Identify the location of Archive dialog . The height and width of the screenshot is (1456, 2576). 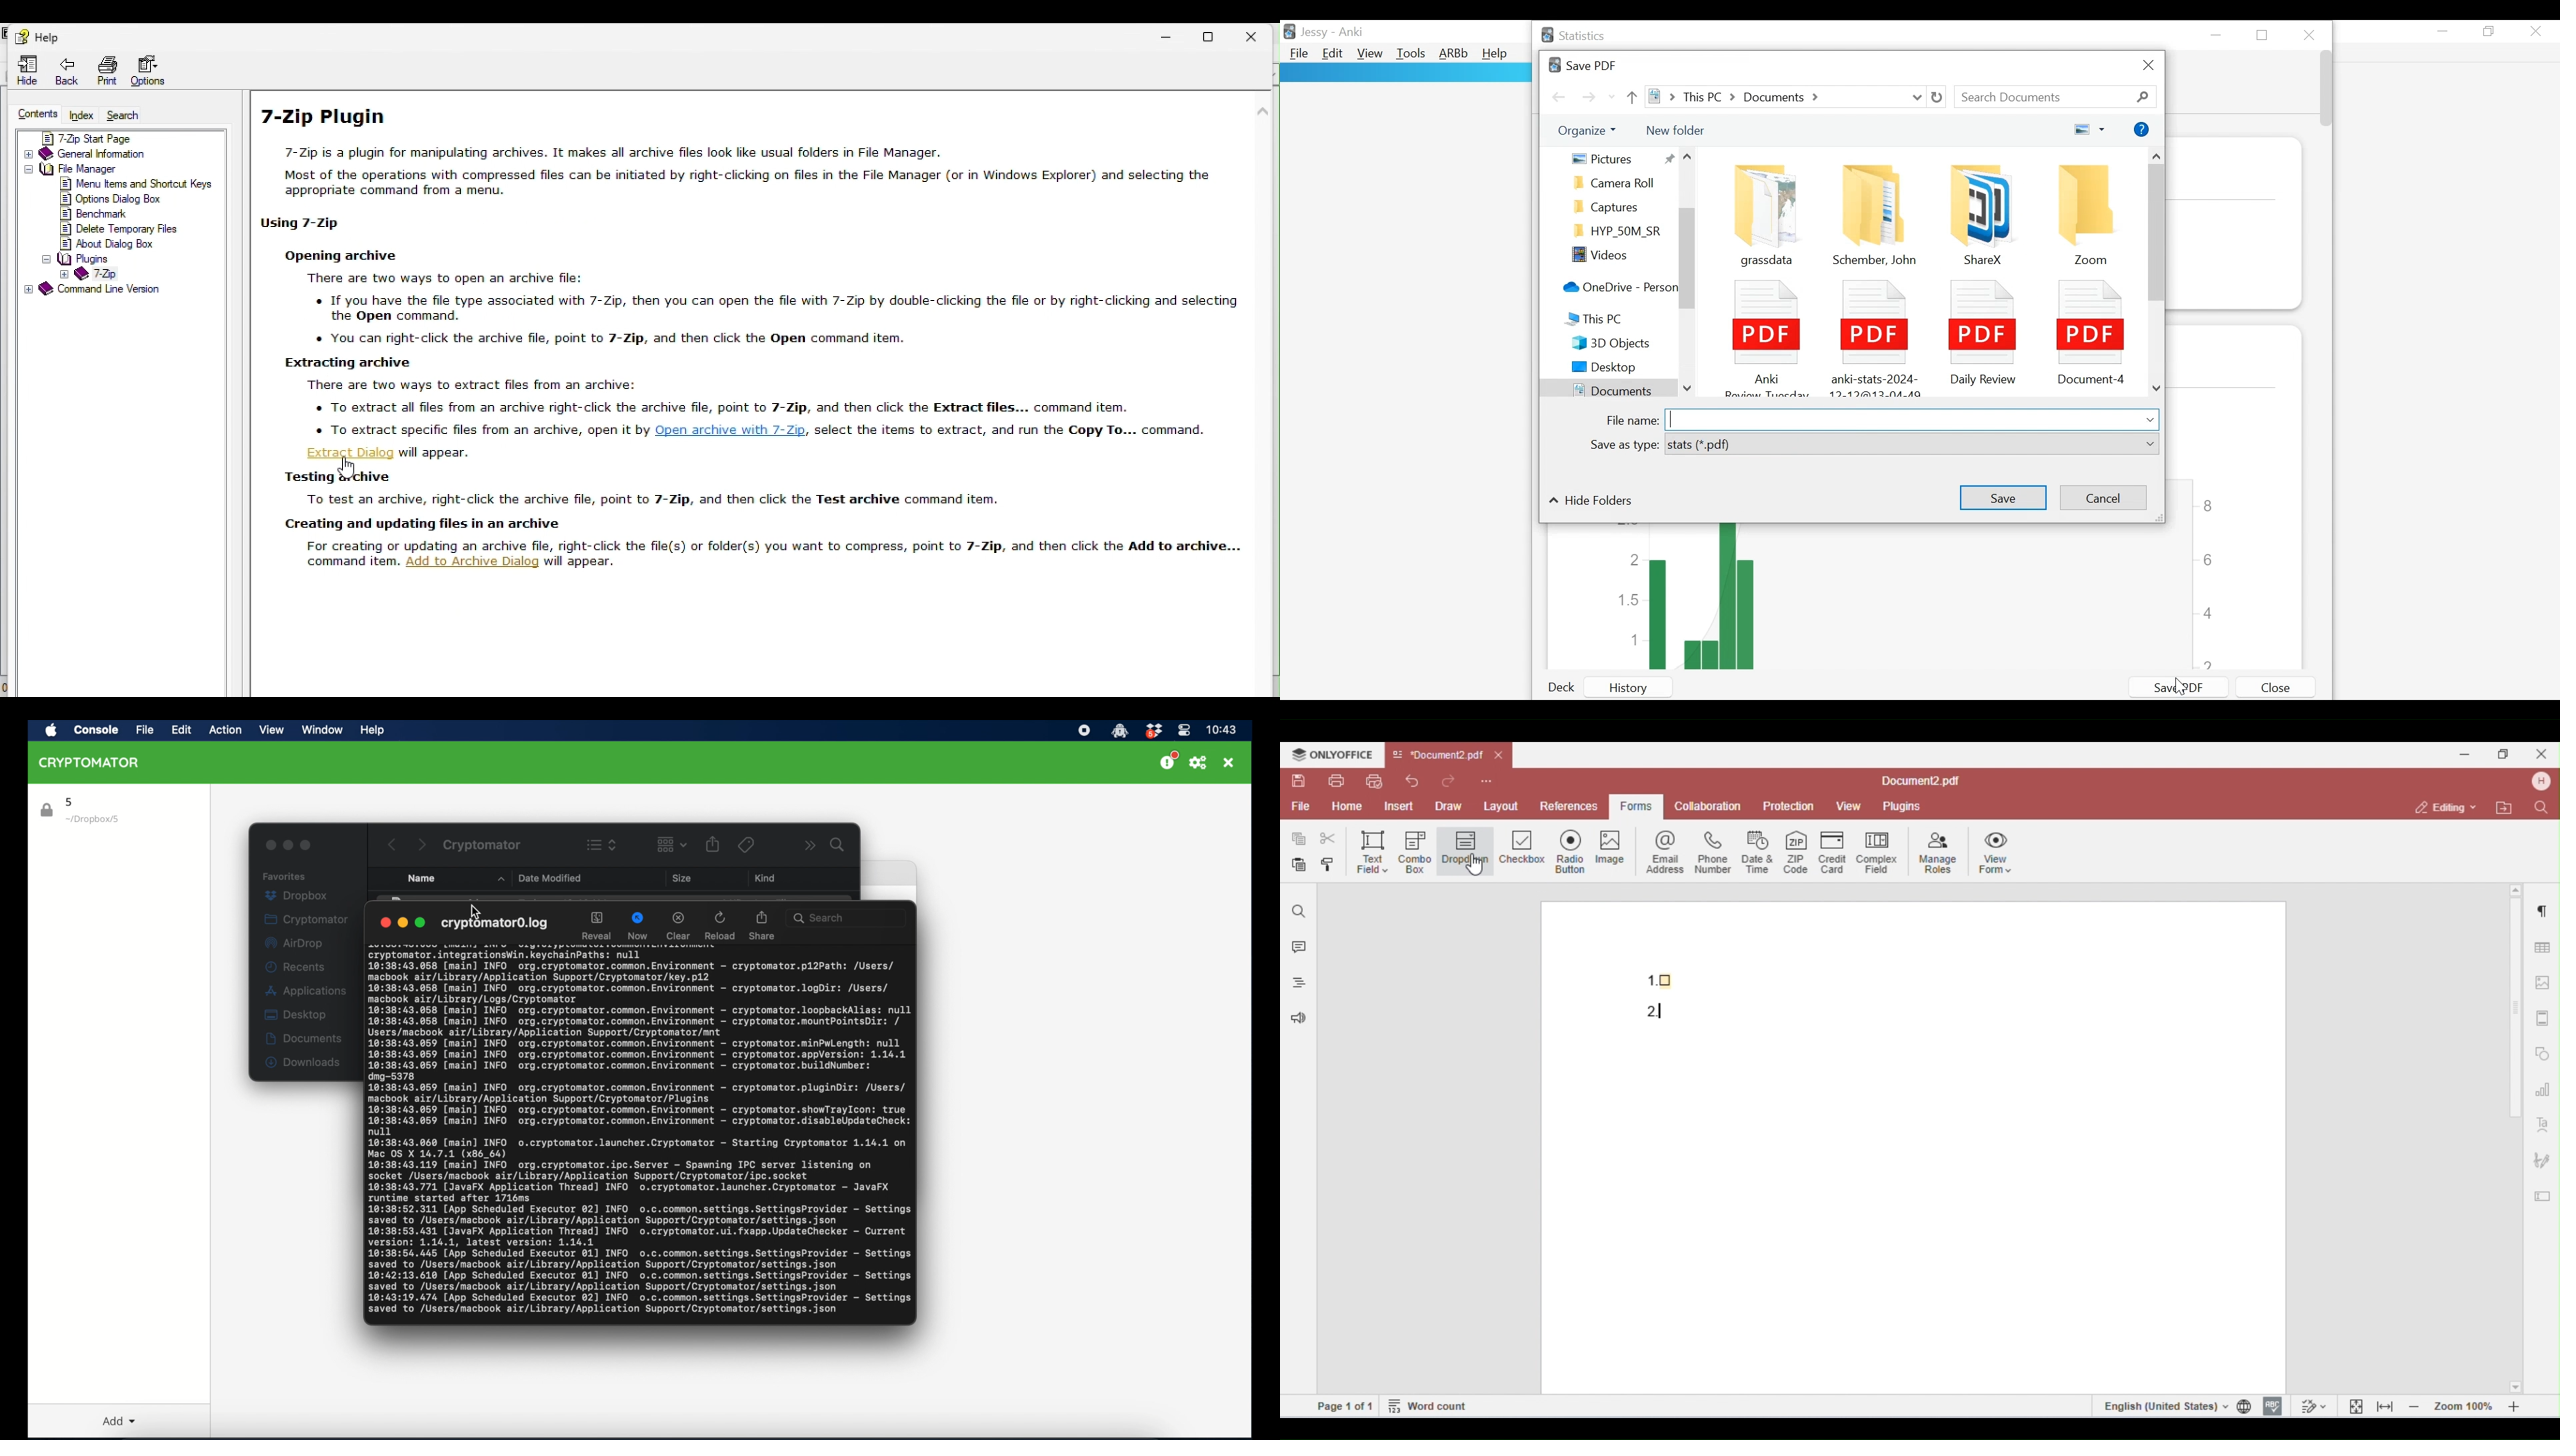
(342, 477).